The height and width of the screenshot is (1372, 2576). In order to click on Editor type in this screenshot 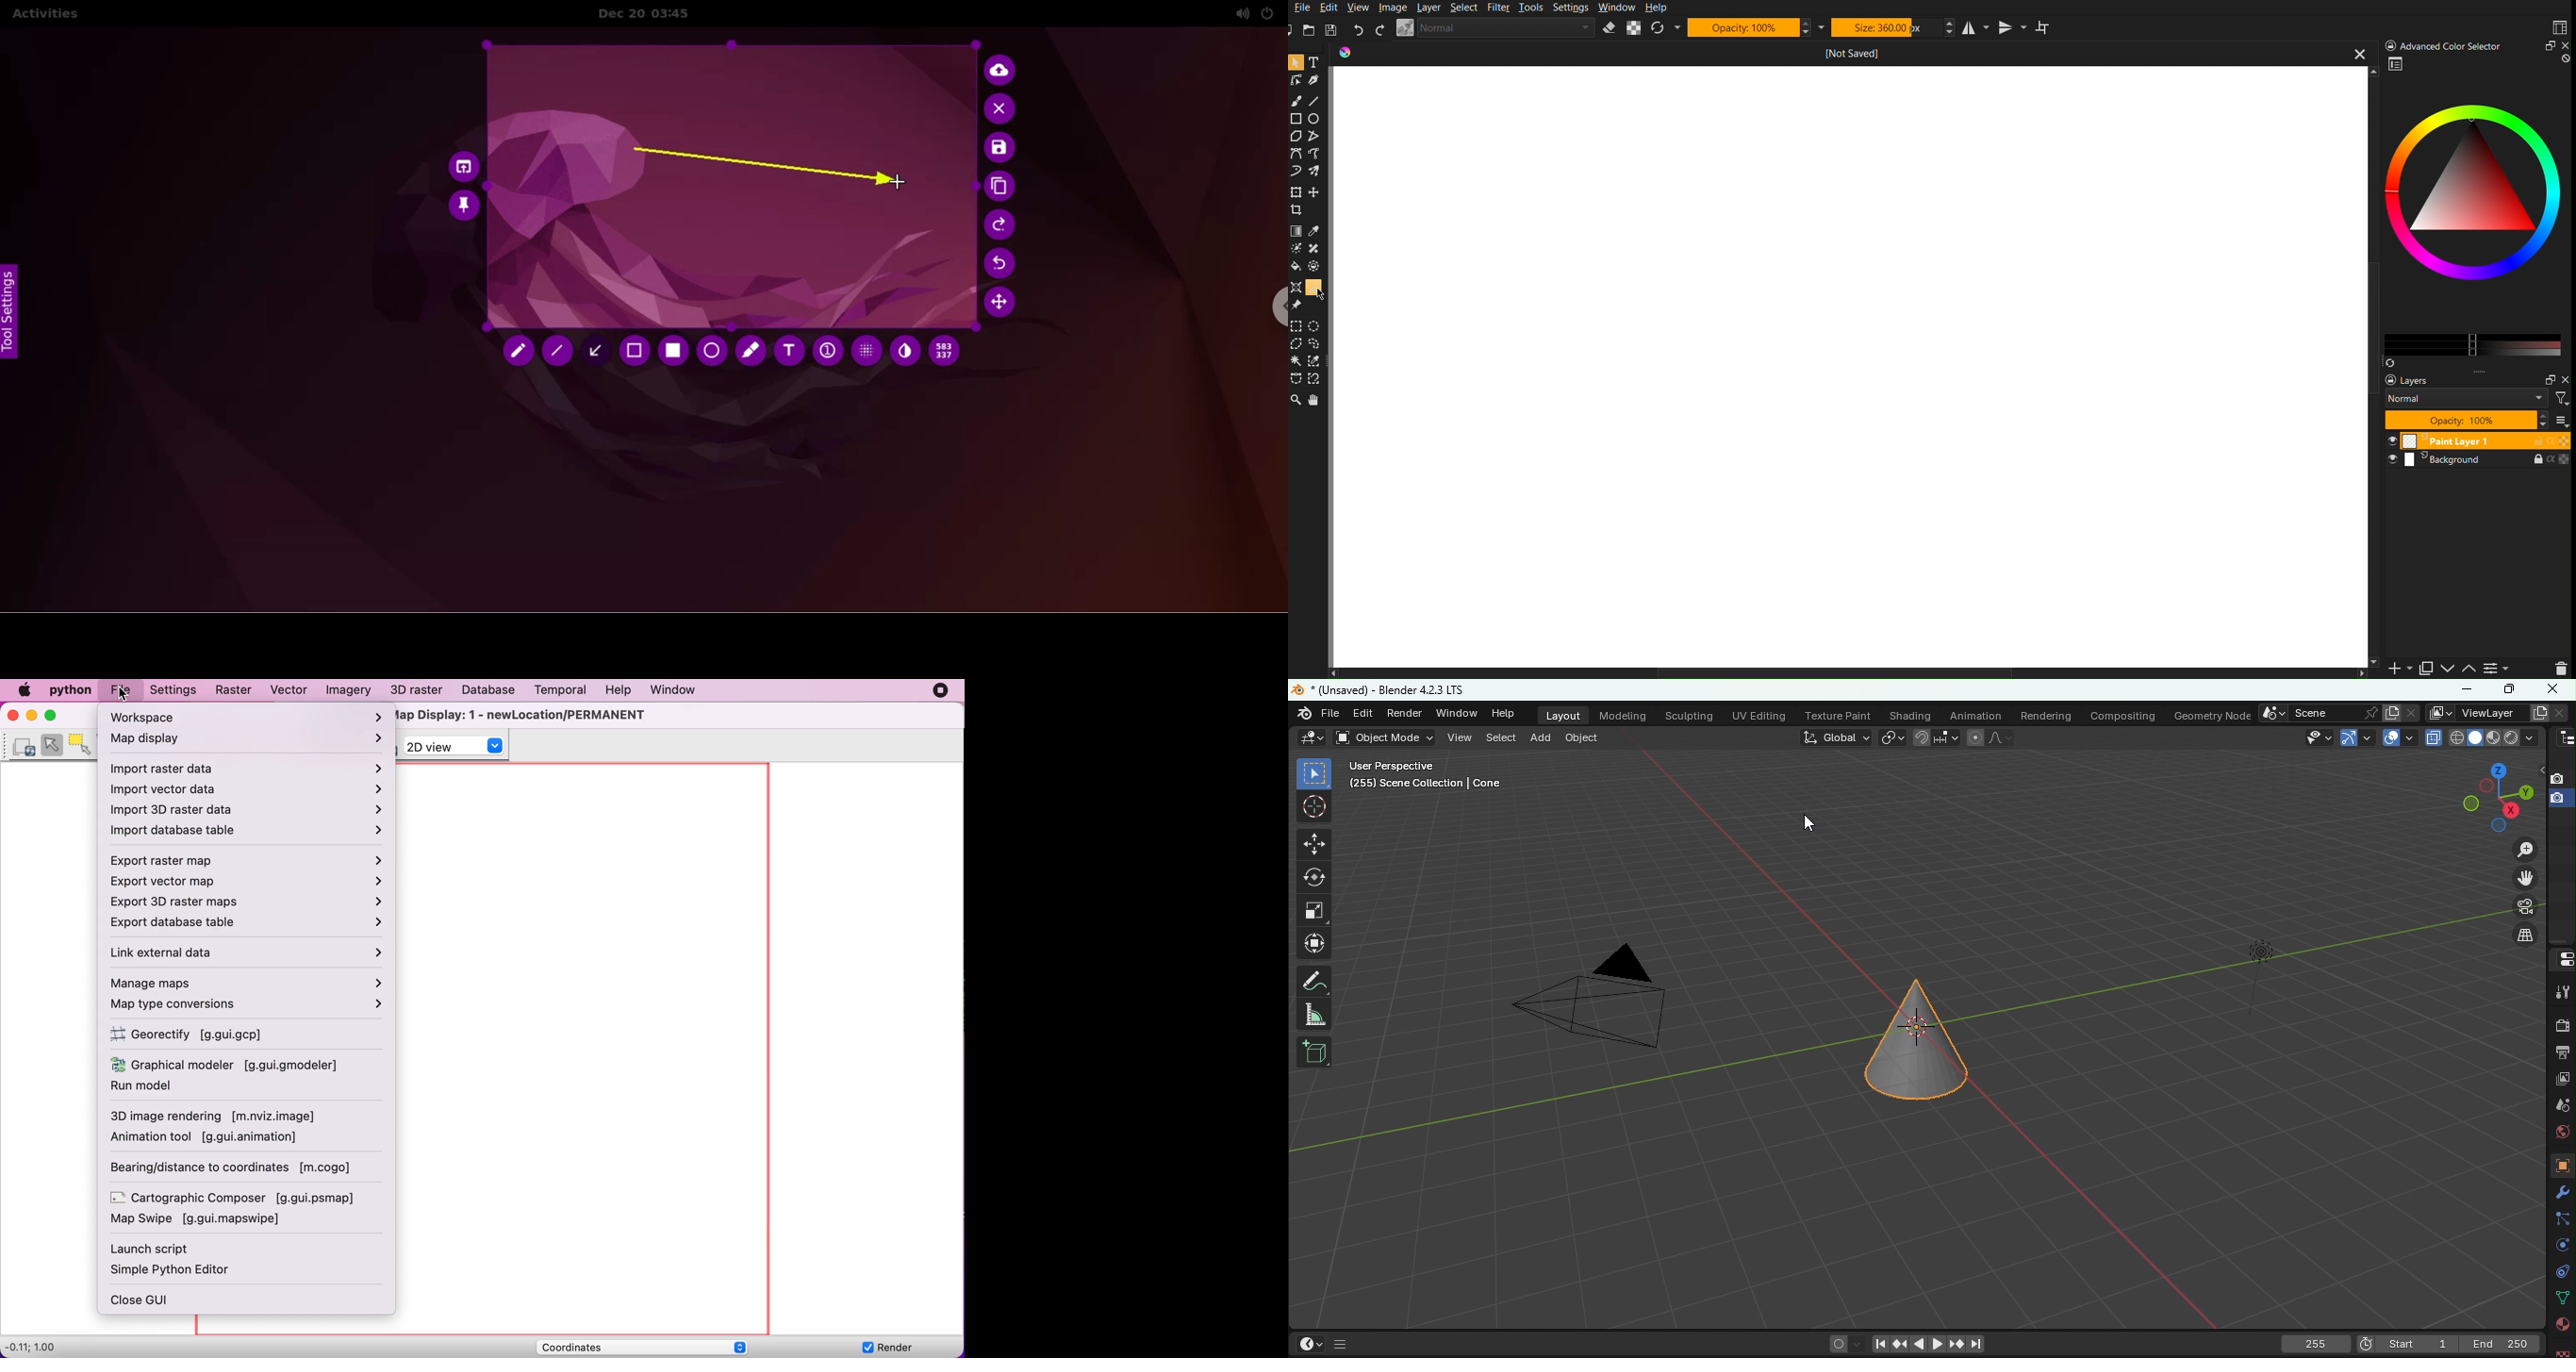, I will do `click(2563, 737)`.